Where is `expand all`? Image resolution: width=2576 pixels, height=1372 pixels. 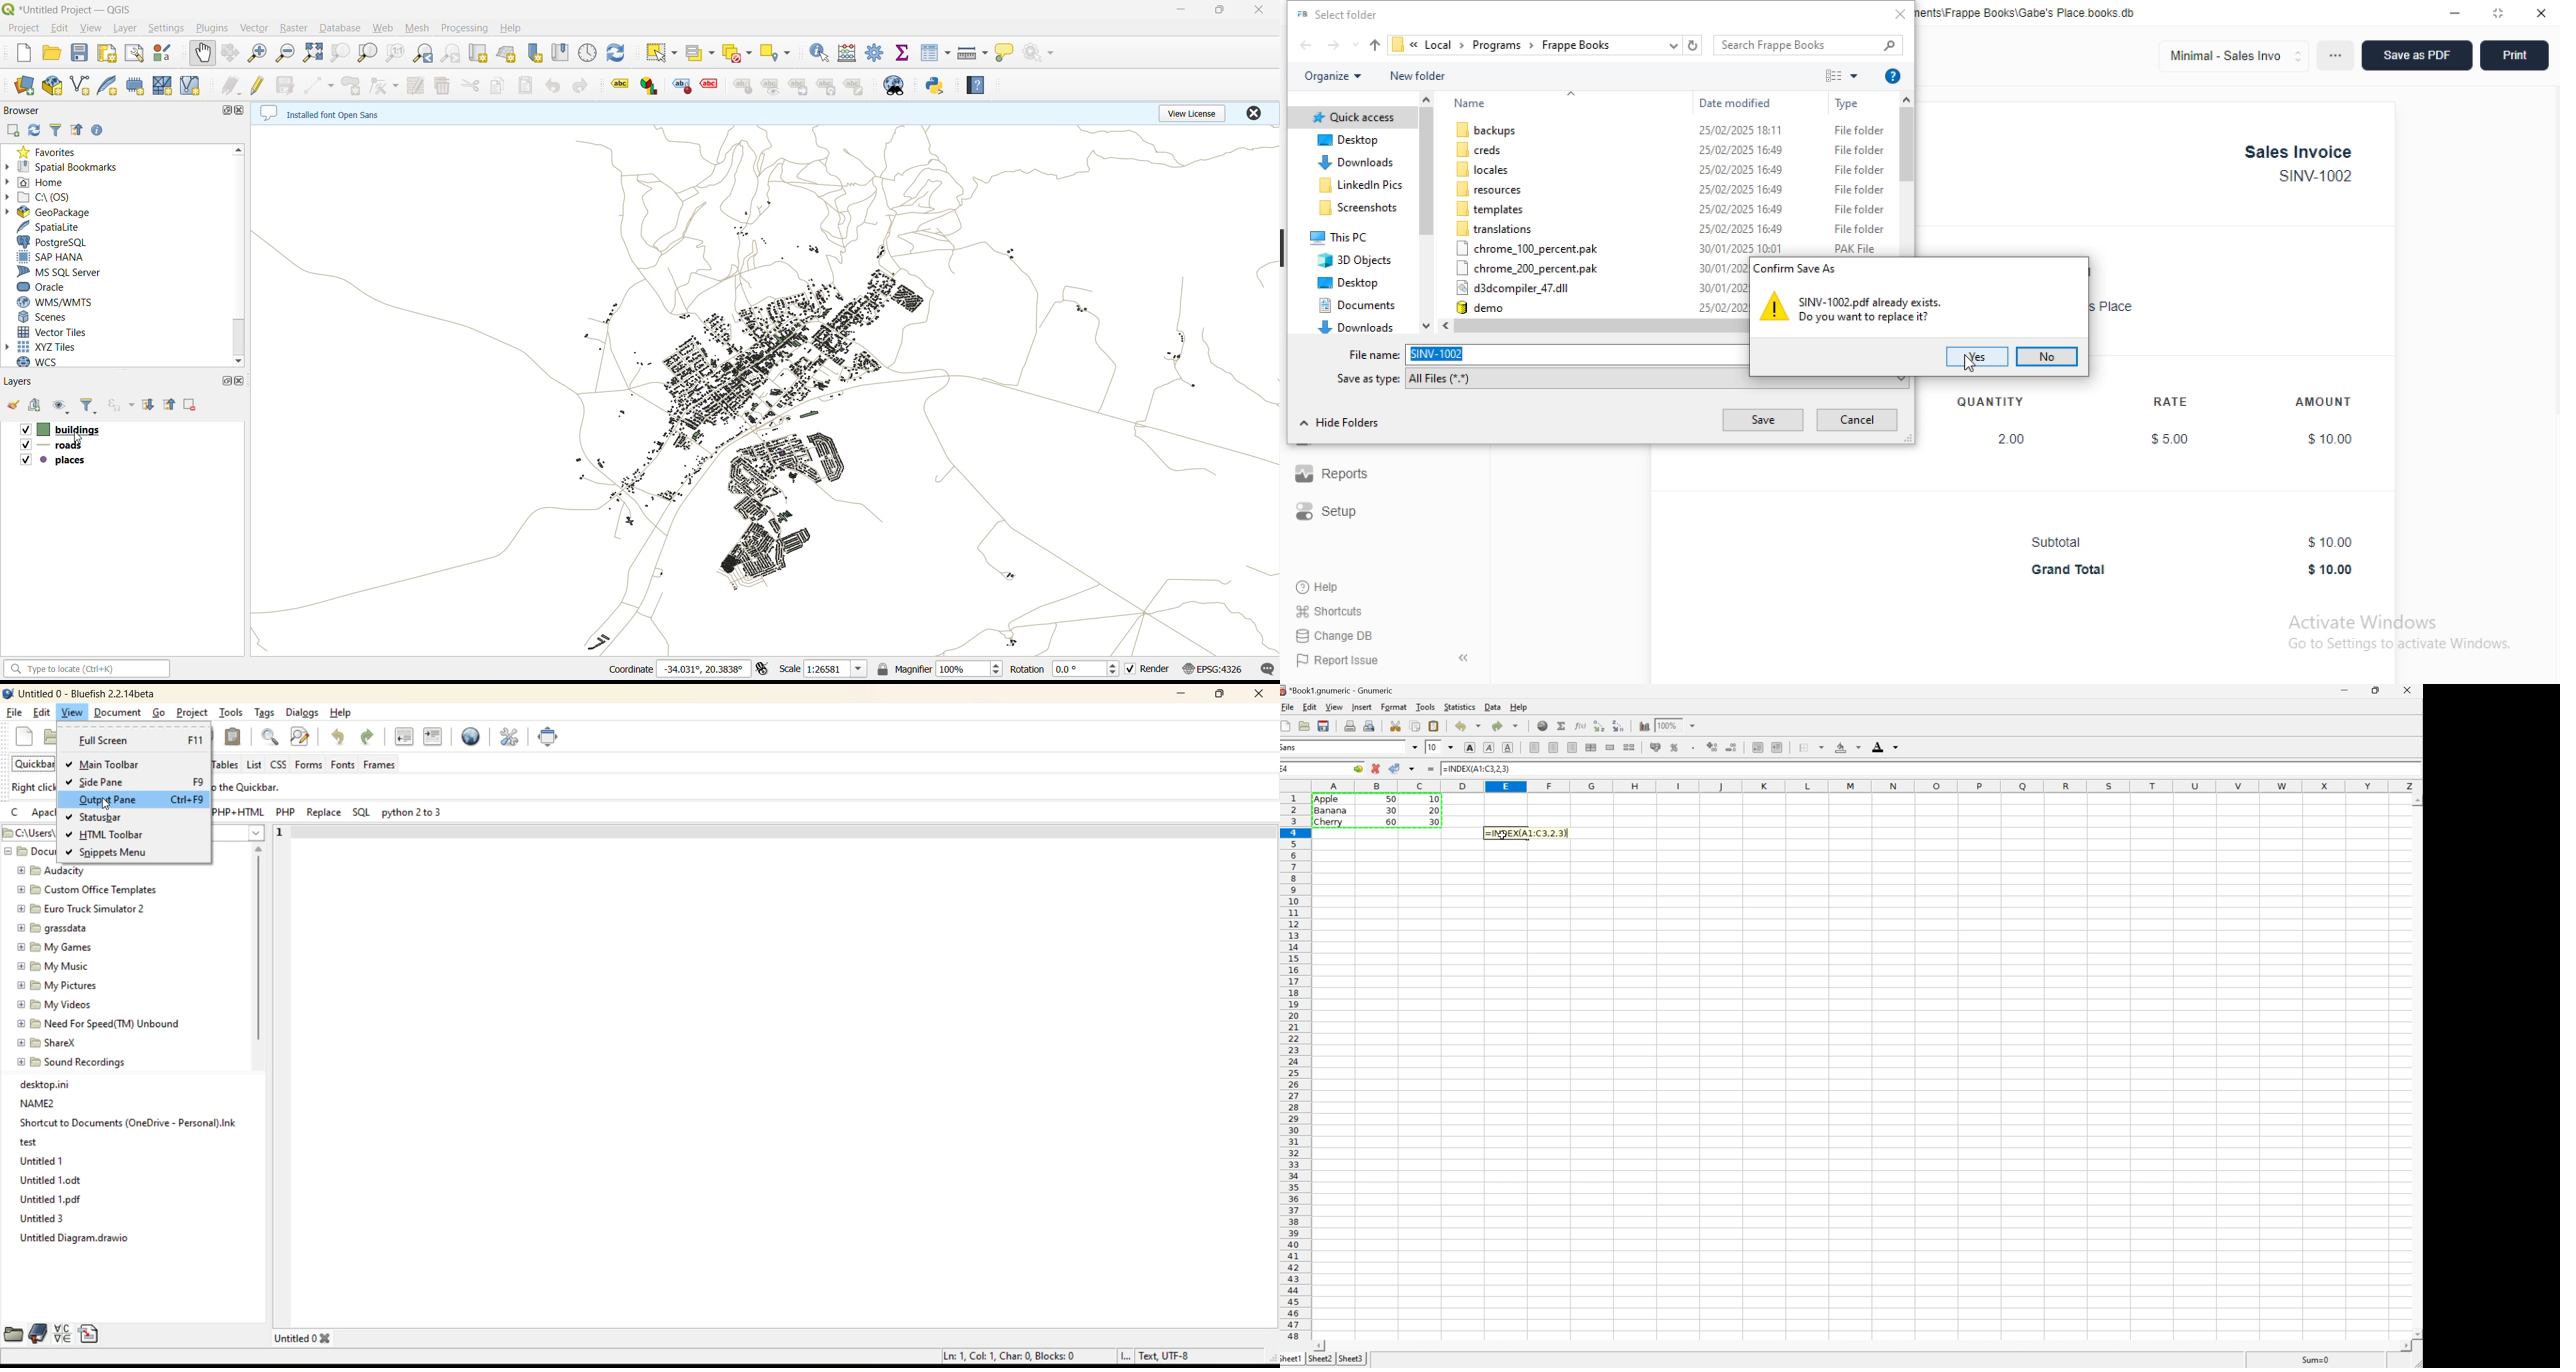 expand all is located at coordinates (149, 405).